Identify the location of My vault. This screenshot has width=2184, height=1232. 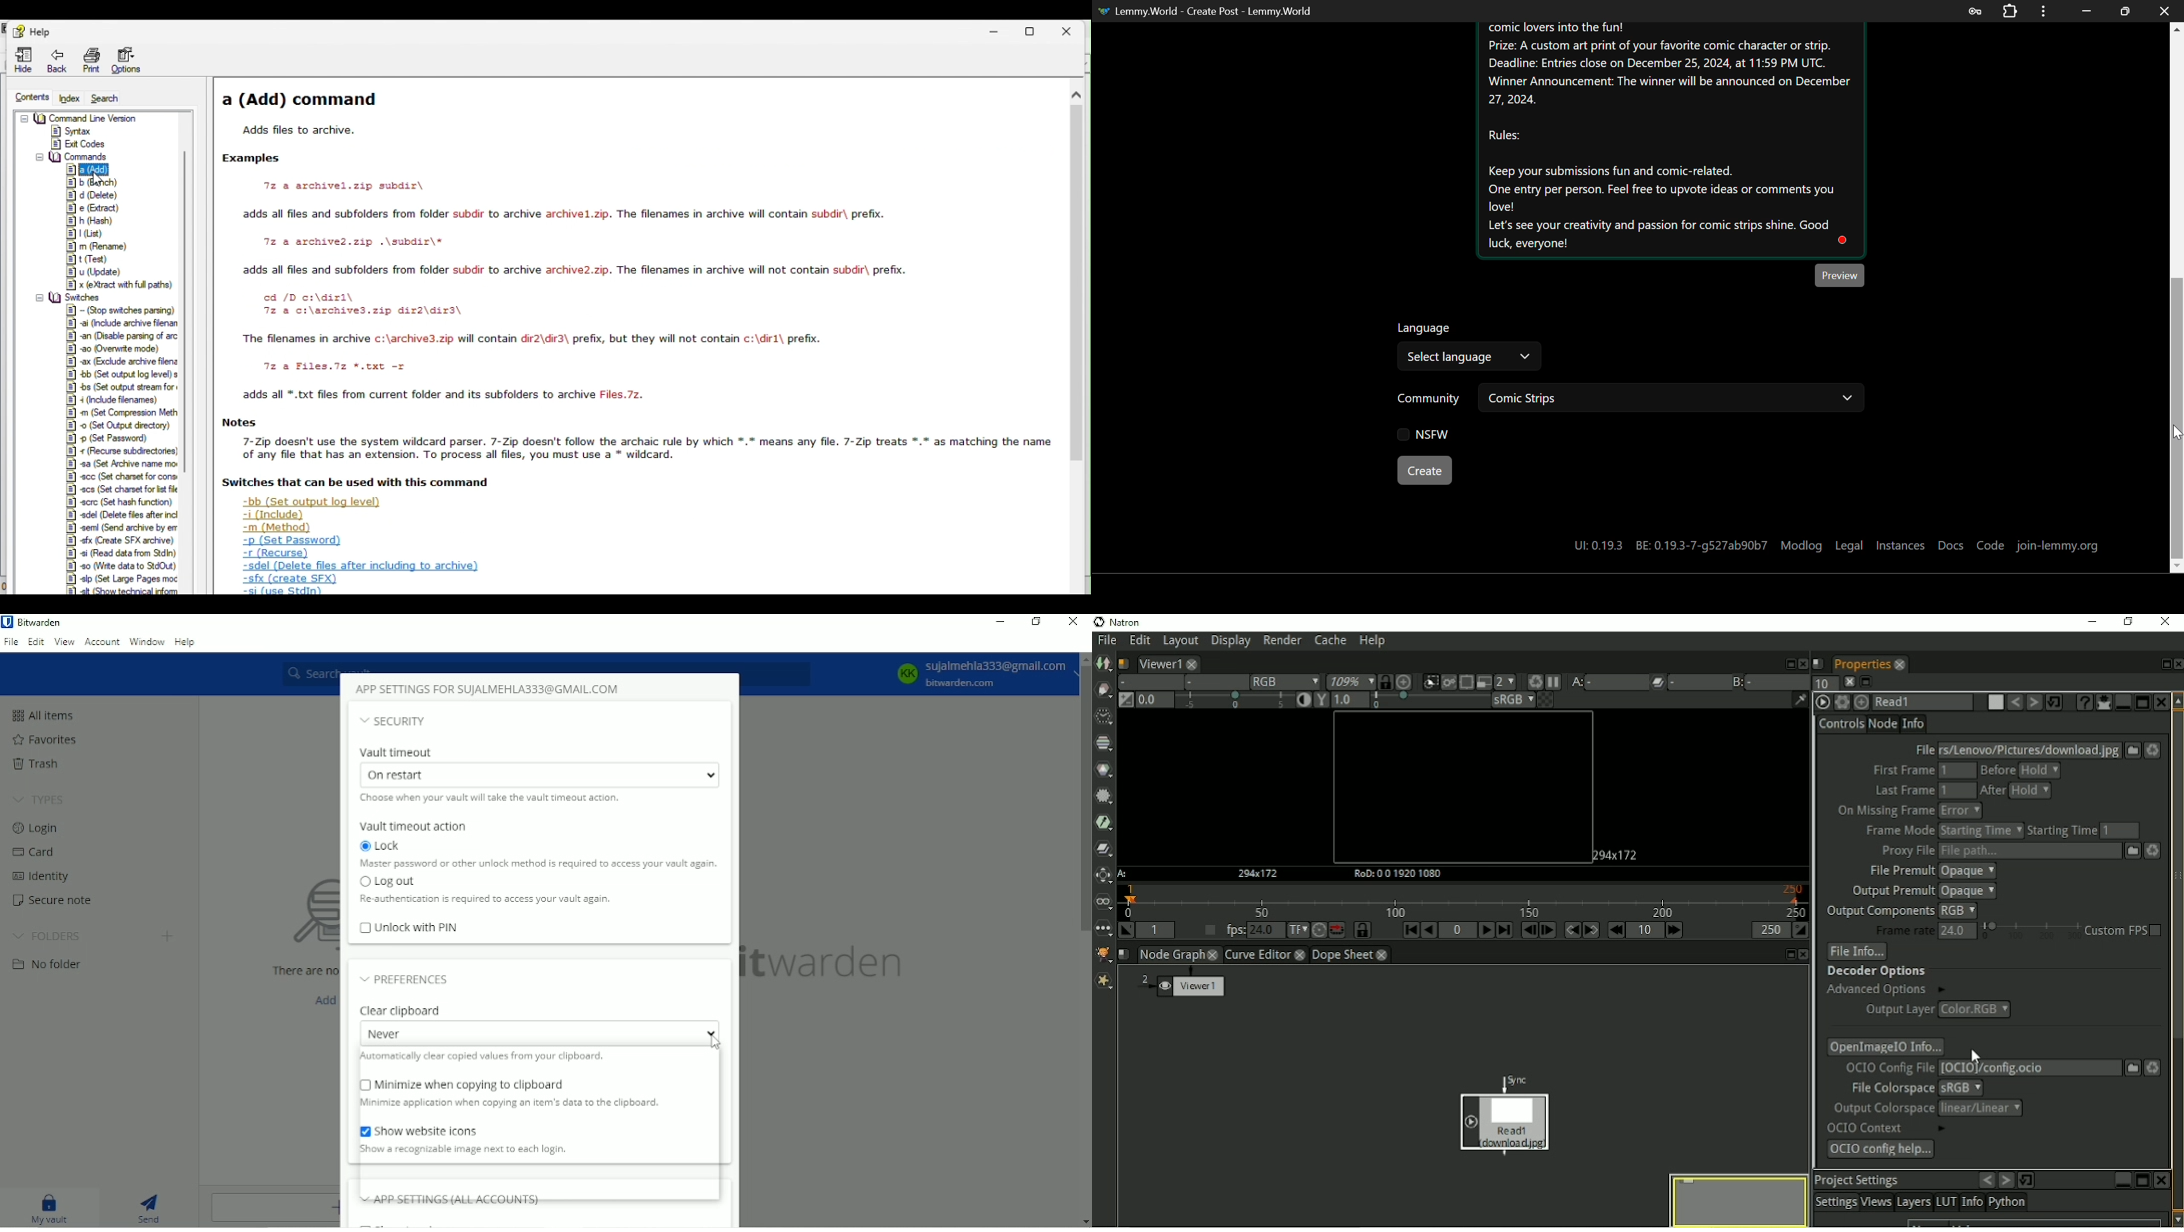
(47, 1207).